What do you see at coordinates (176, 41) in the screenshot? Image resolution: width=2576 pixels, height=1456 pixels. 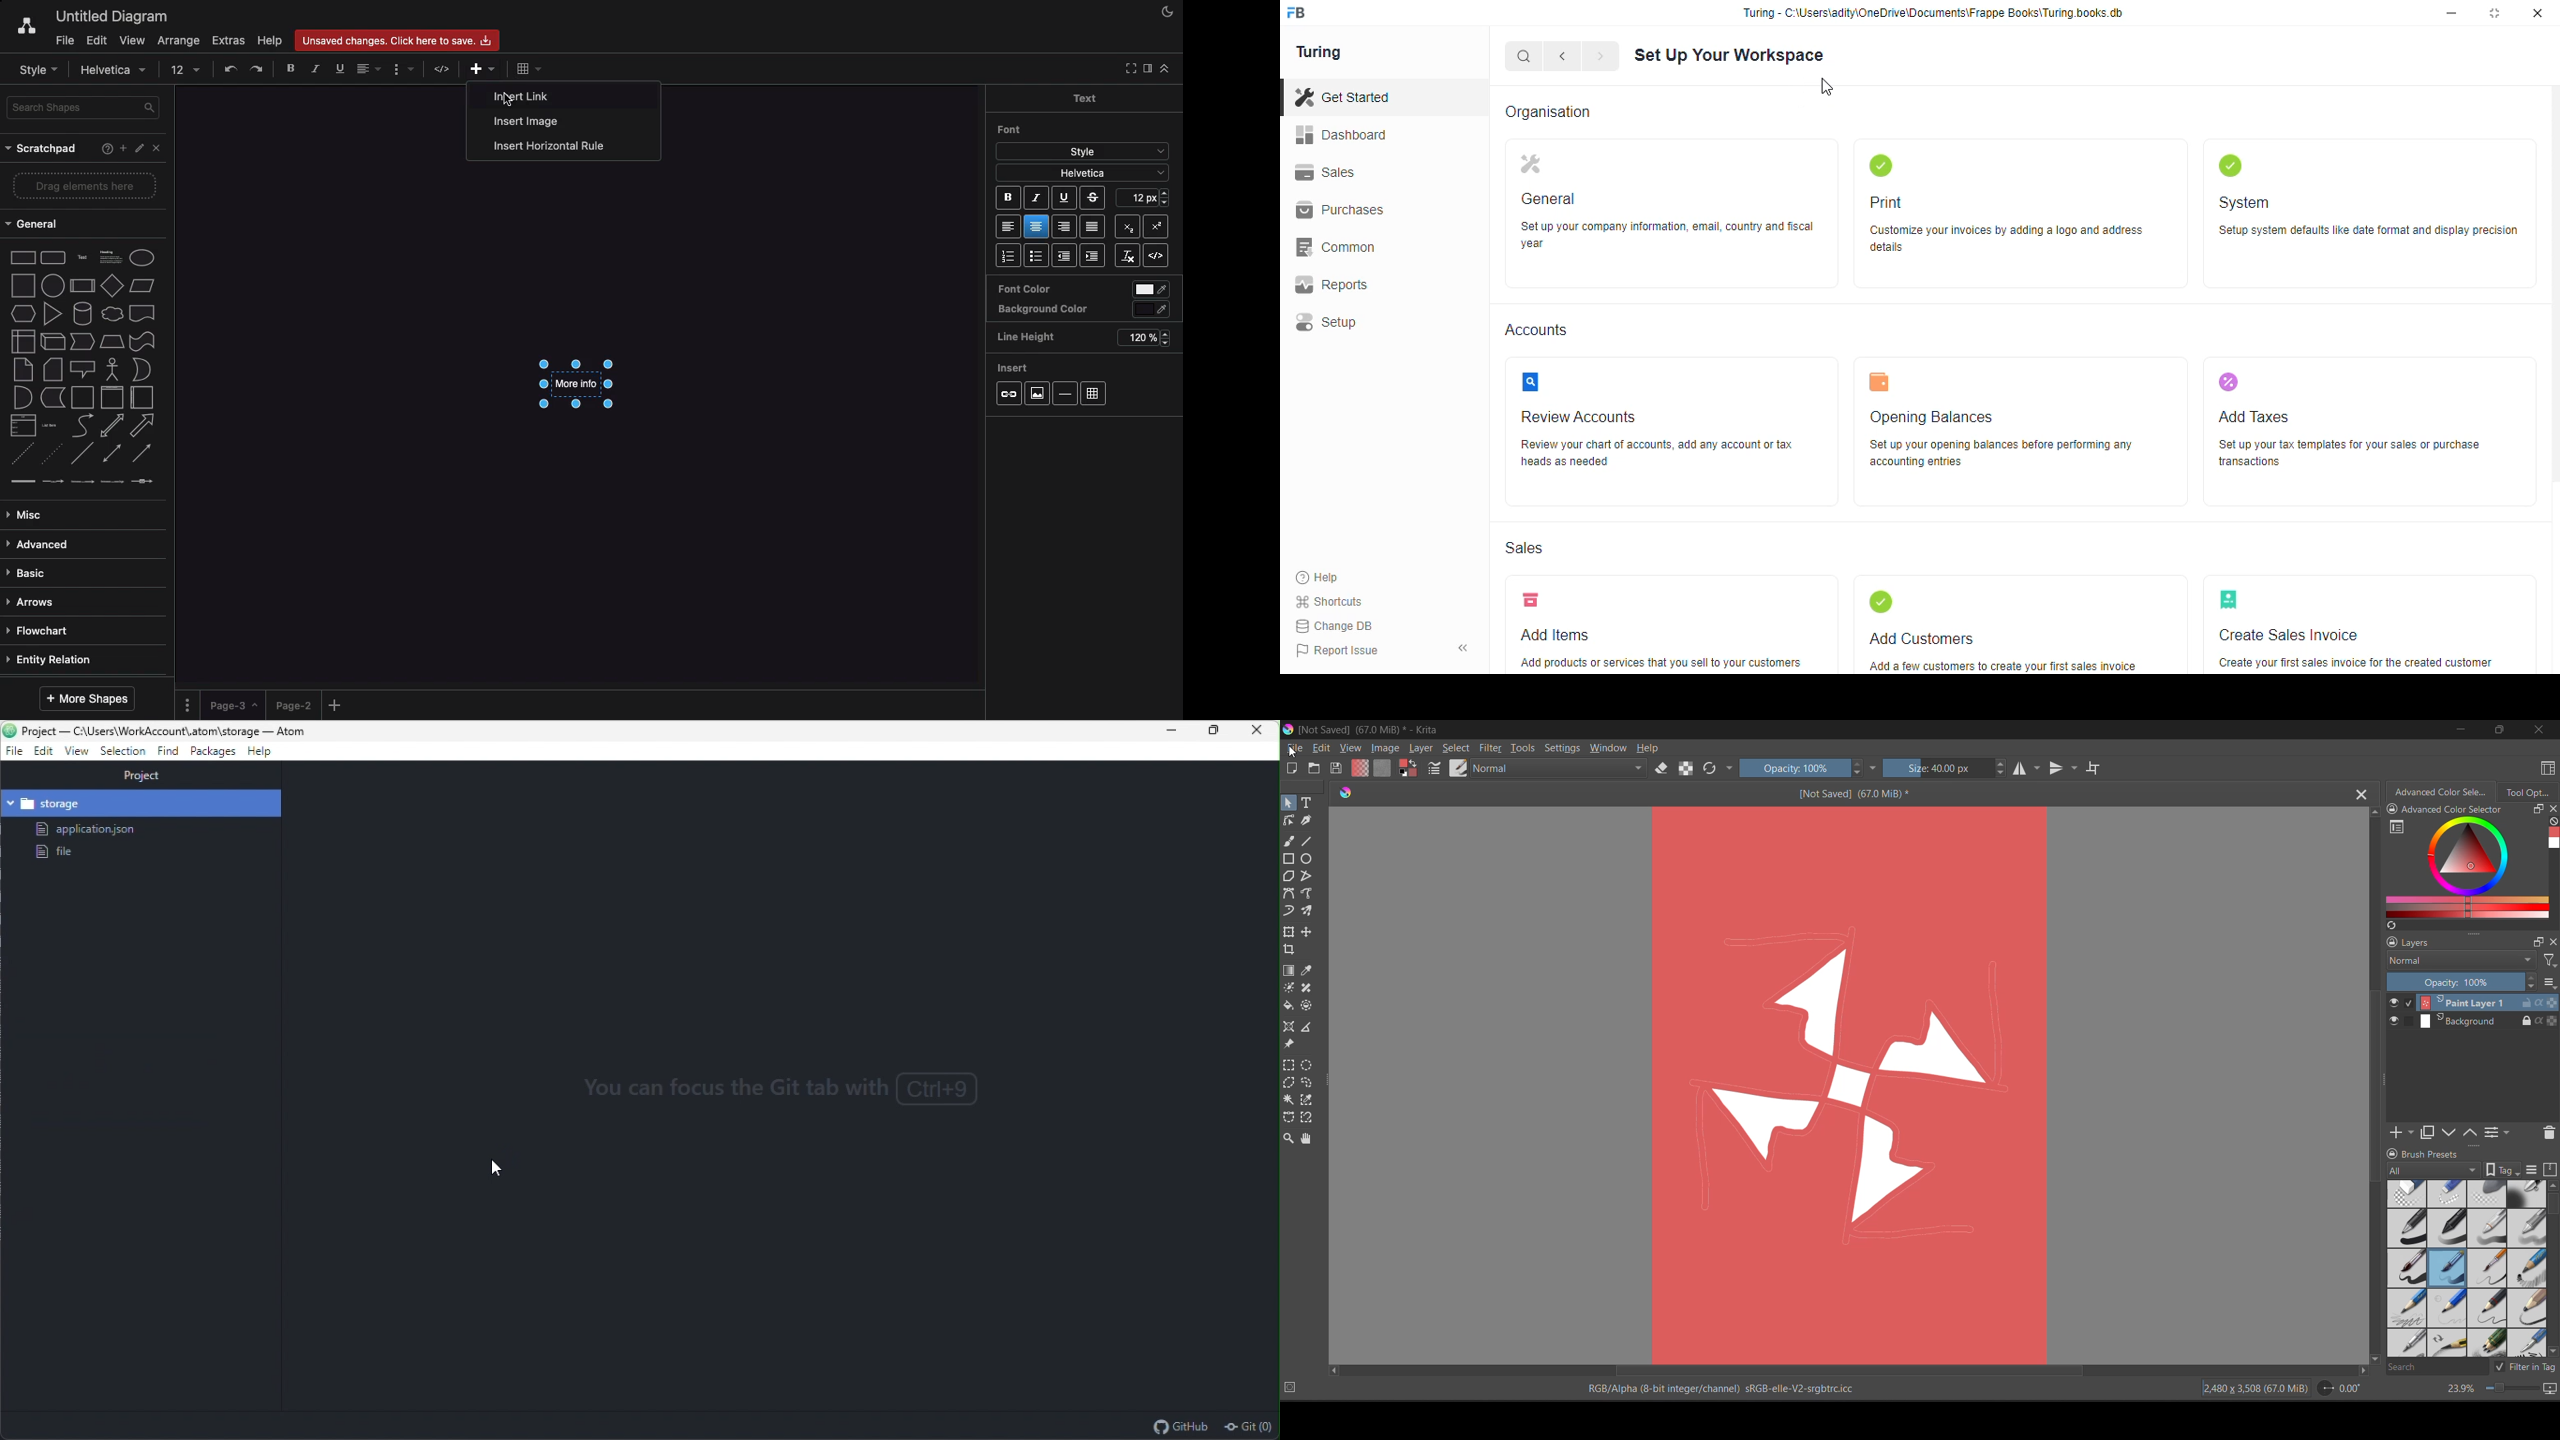 I see `Arrange` at bounding box center [176, 41].